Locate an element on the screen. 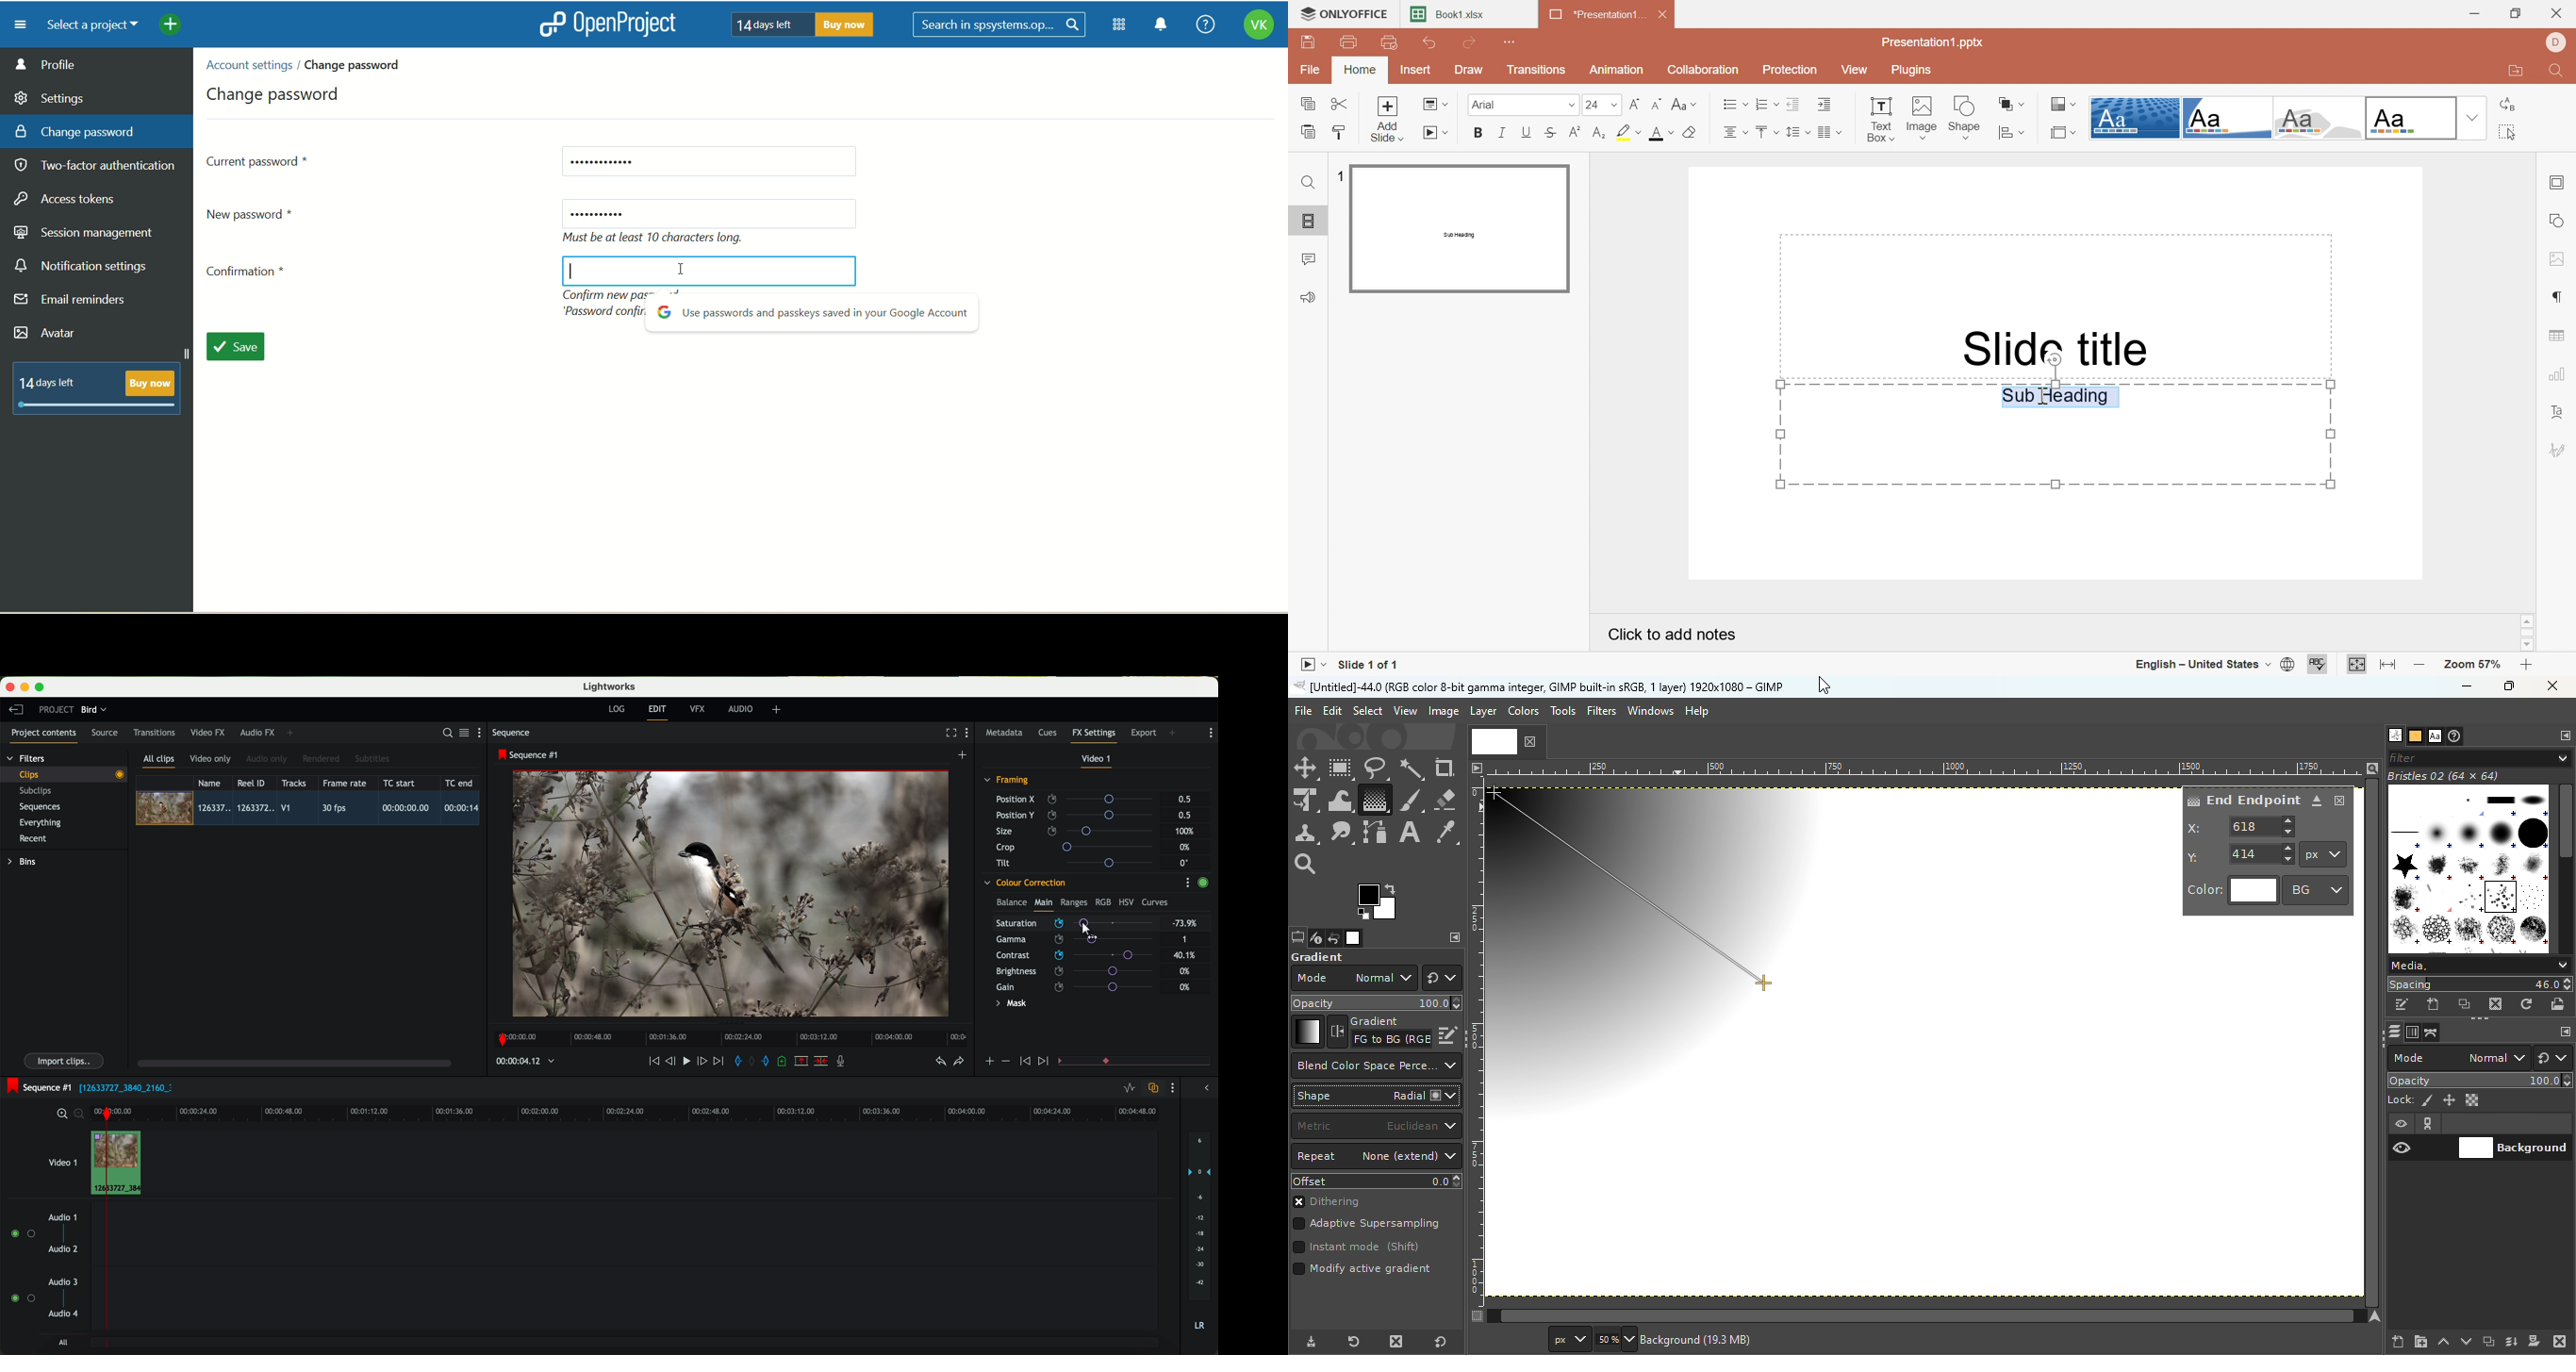 The height and width of the screenshot is (1372, 2576). Home is located at coordinates (1360, 69).